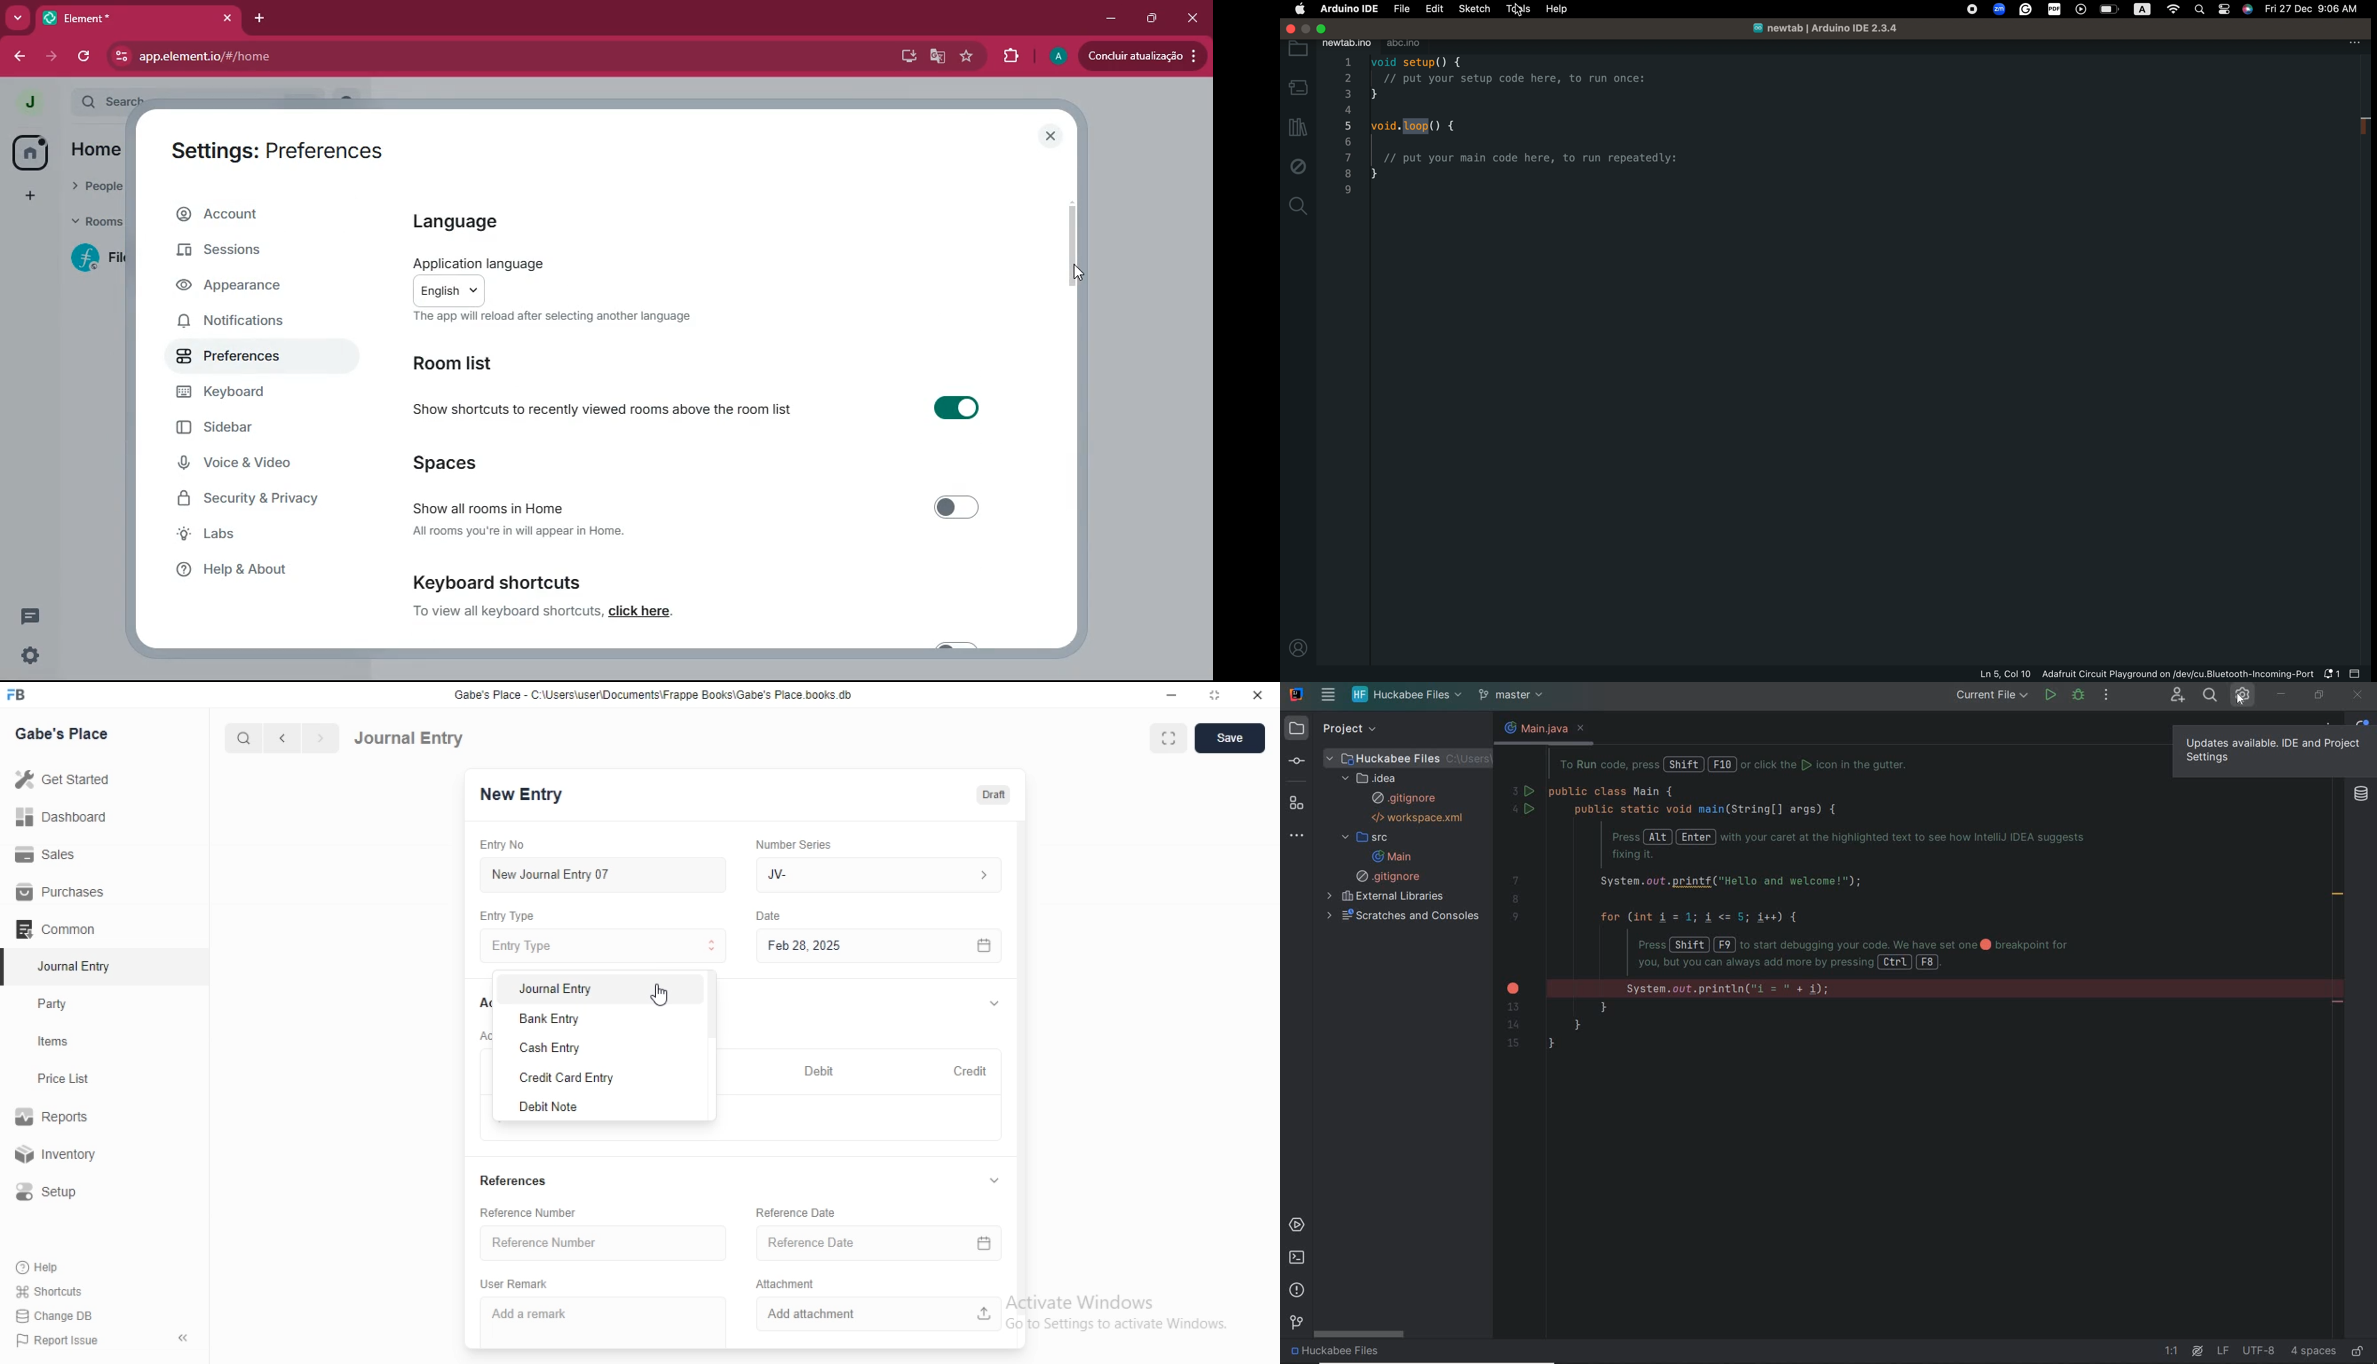  Describe the element at coordinates (64, 733) in the screenshot. I see `Gabe's Place` at that location.